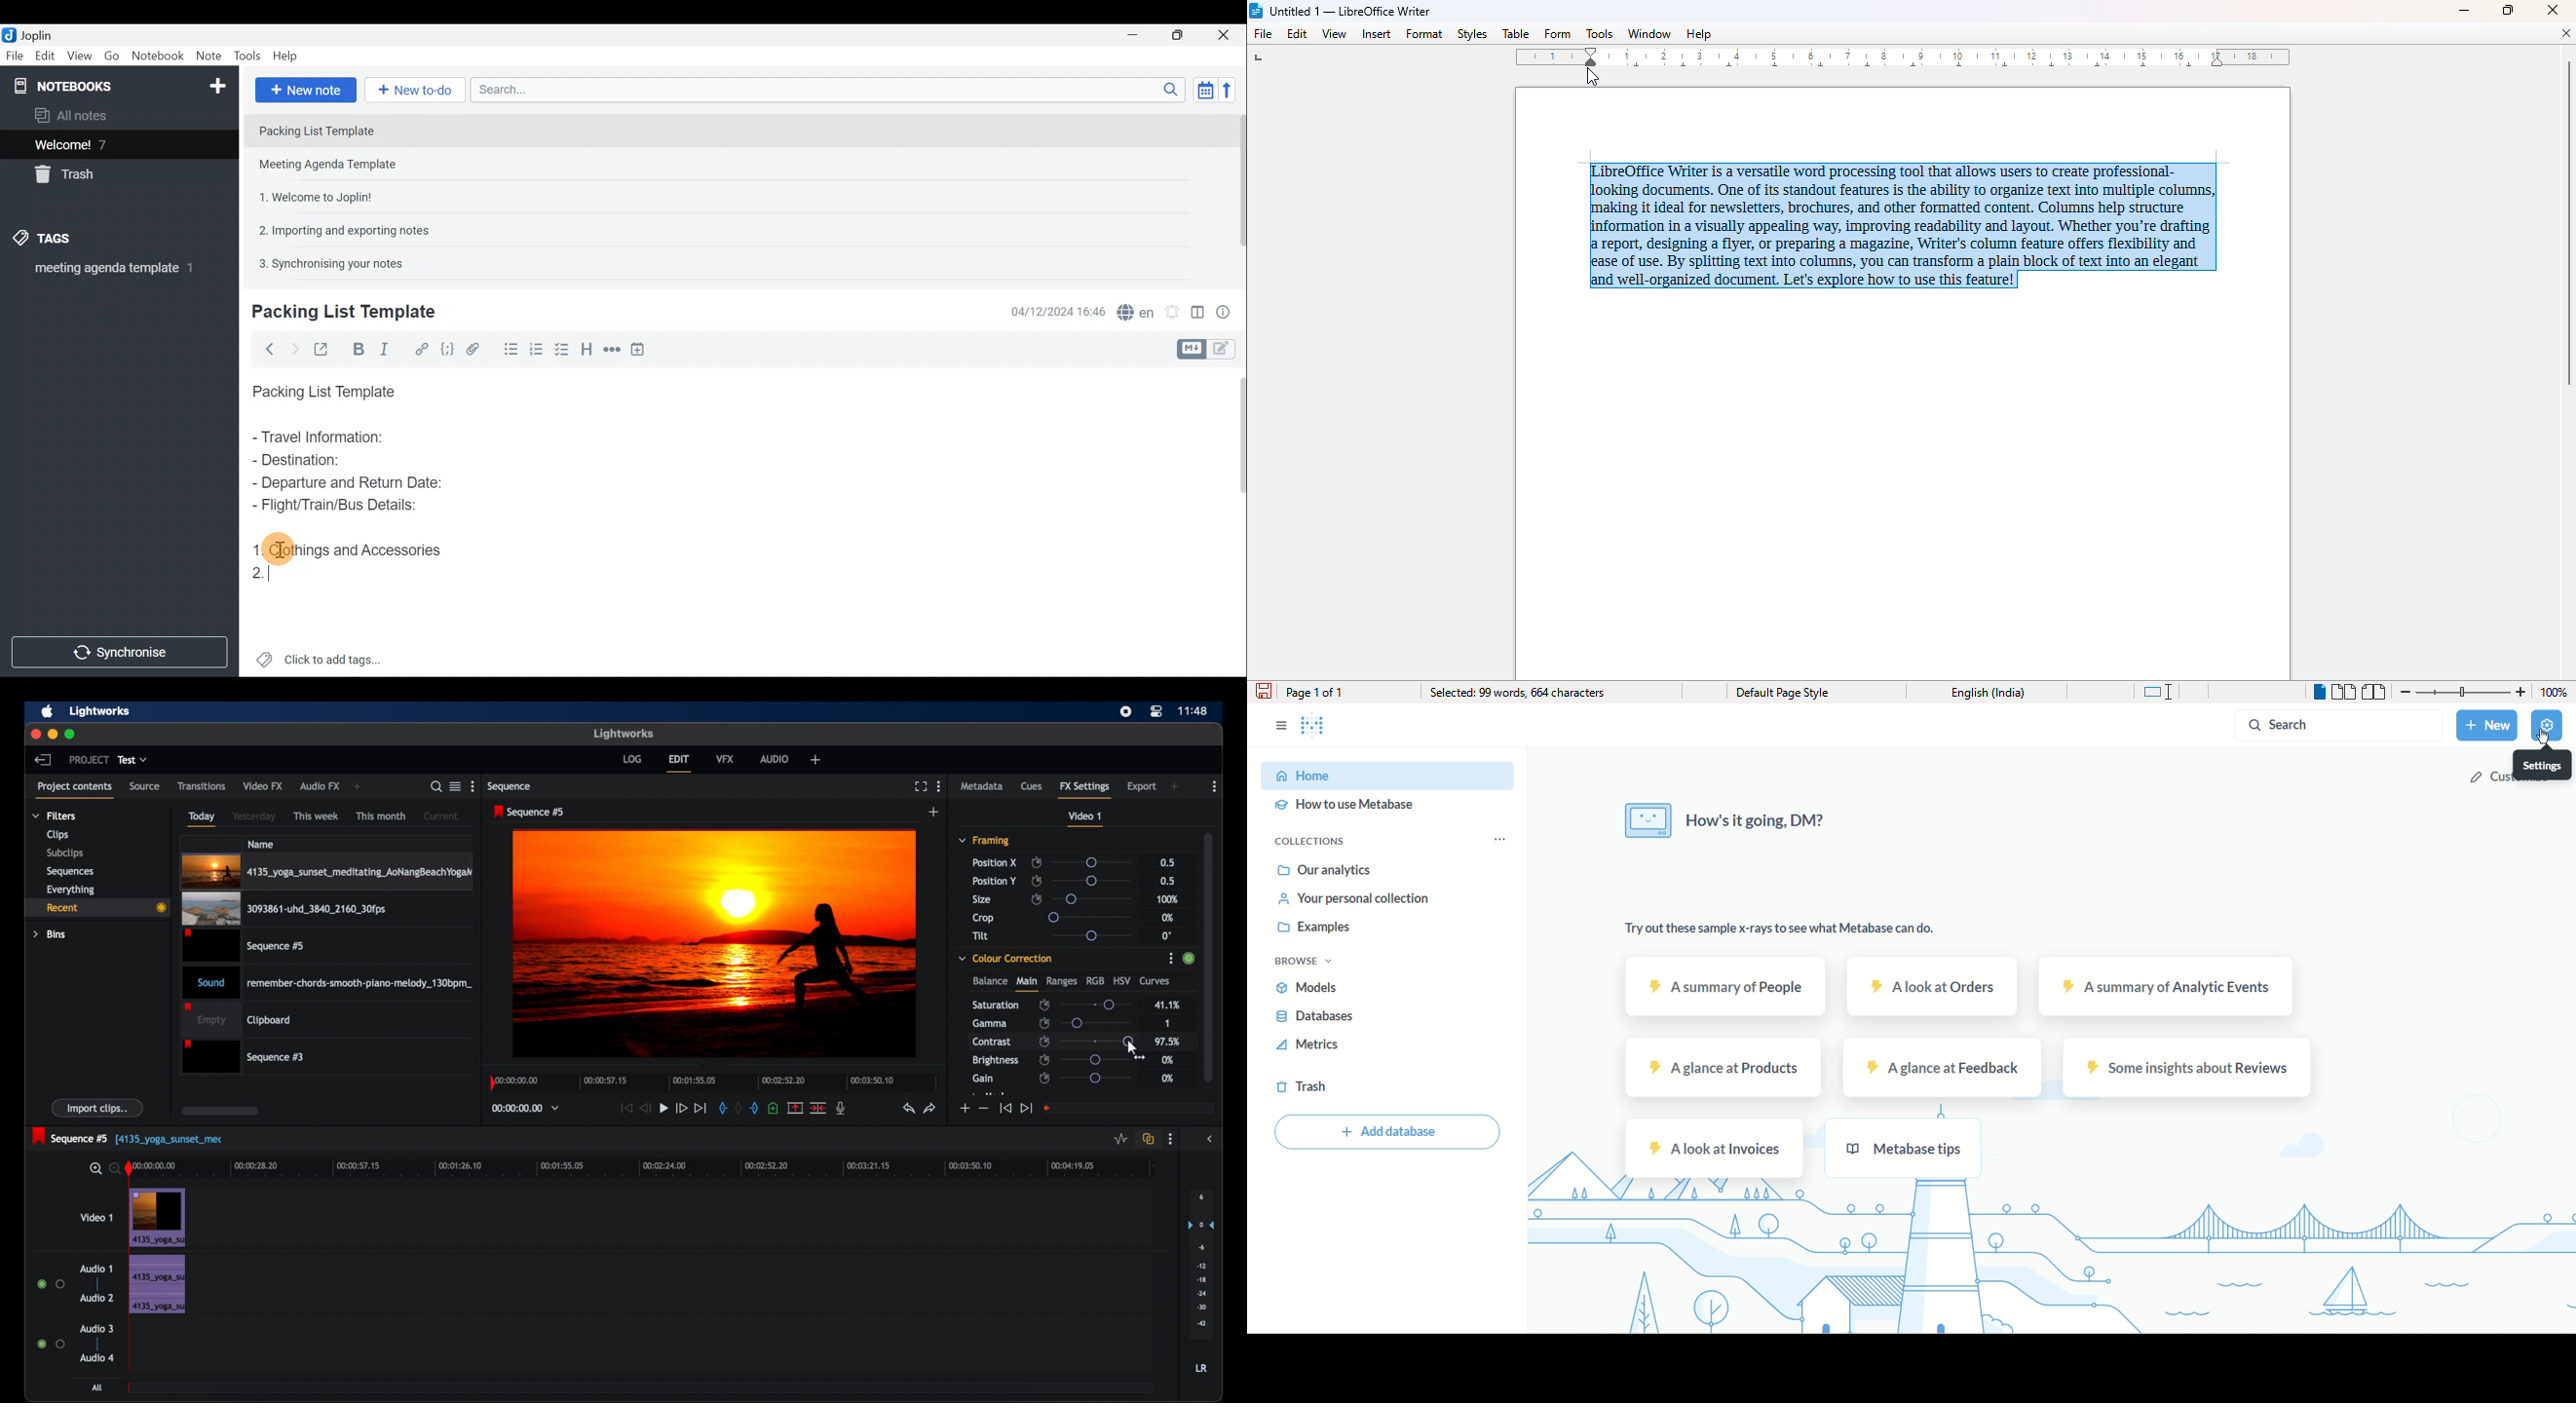 This screenshot has height=1428, width=2576. Describe the element at coordinates (632, 758) in the screenshot. I see `log` at that location.